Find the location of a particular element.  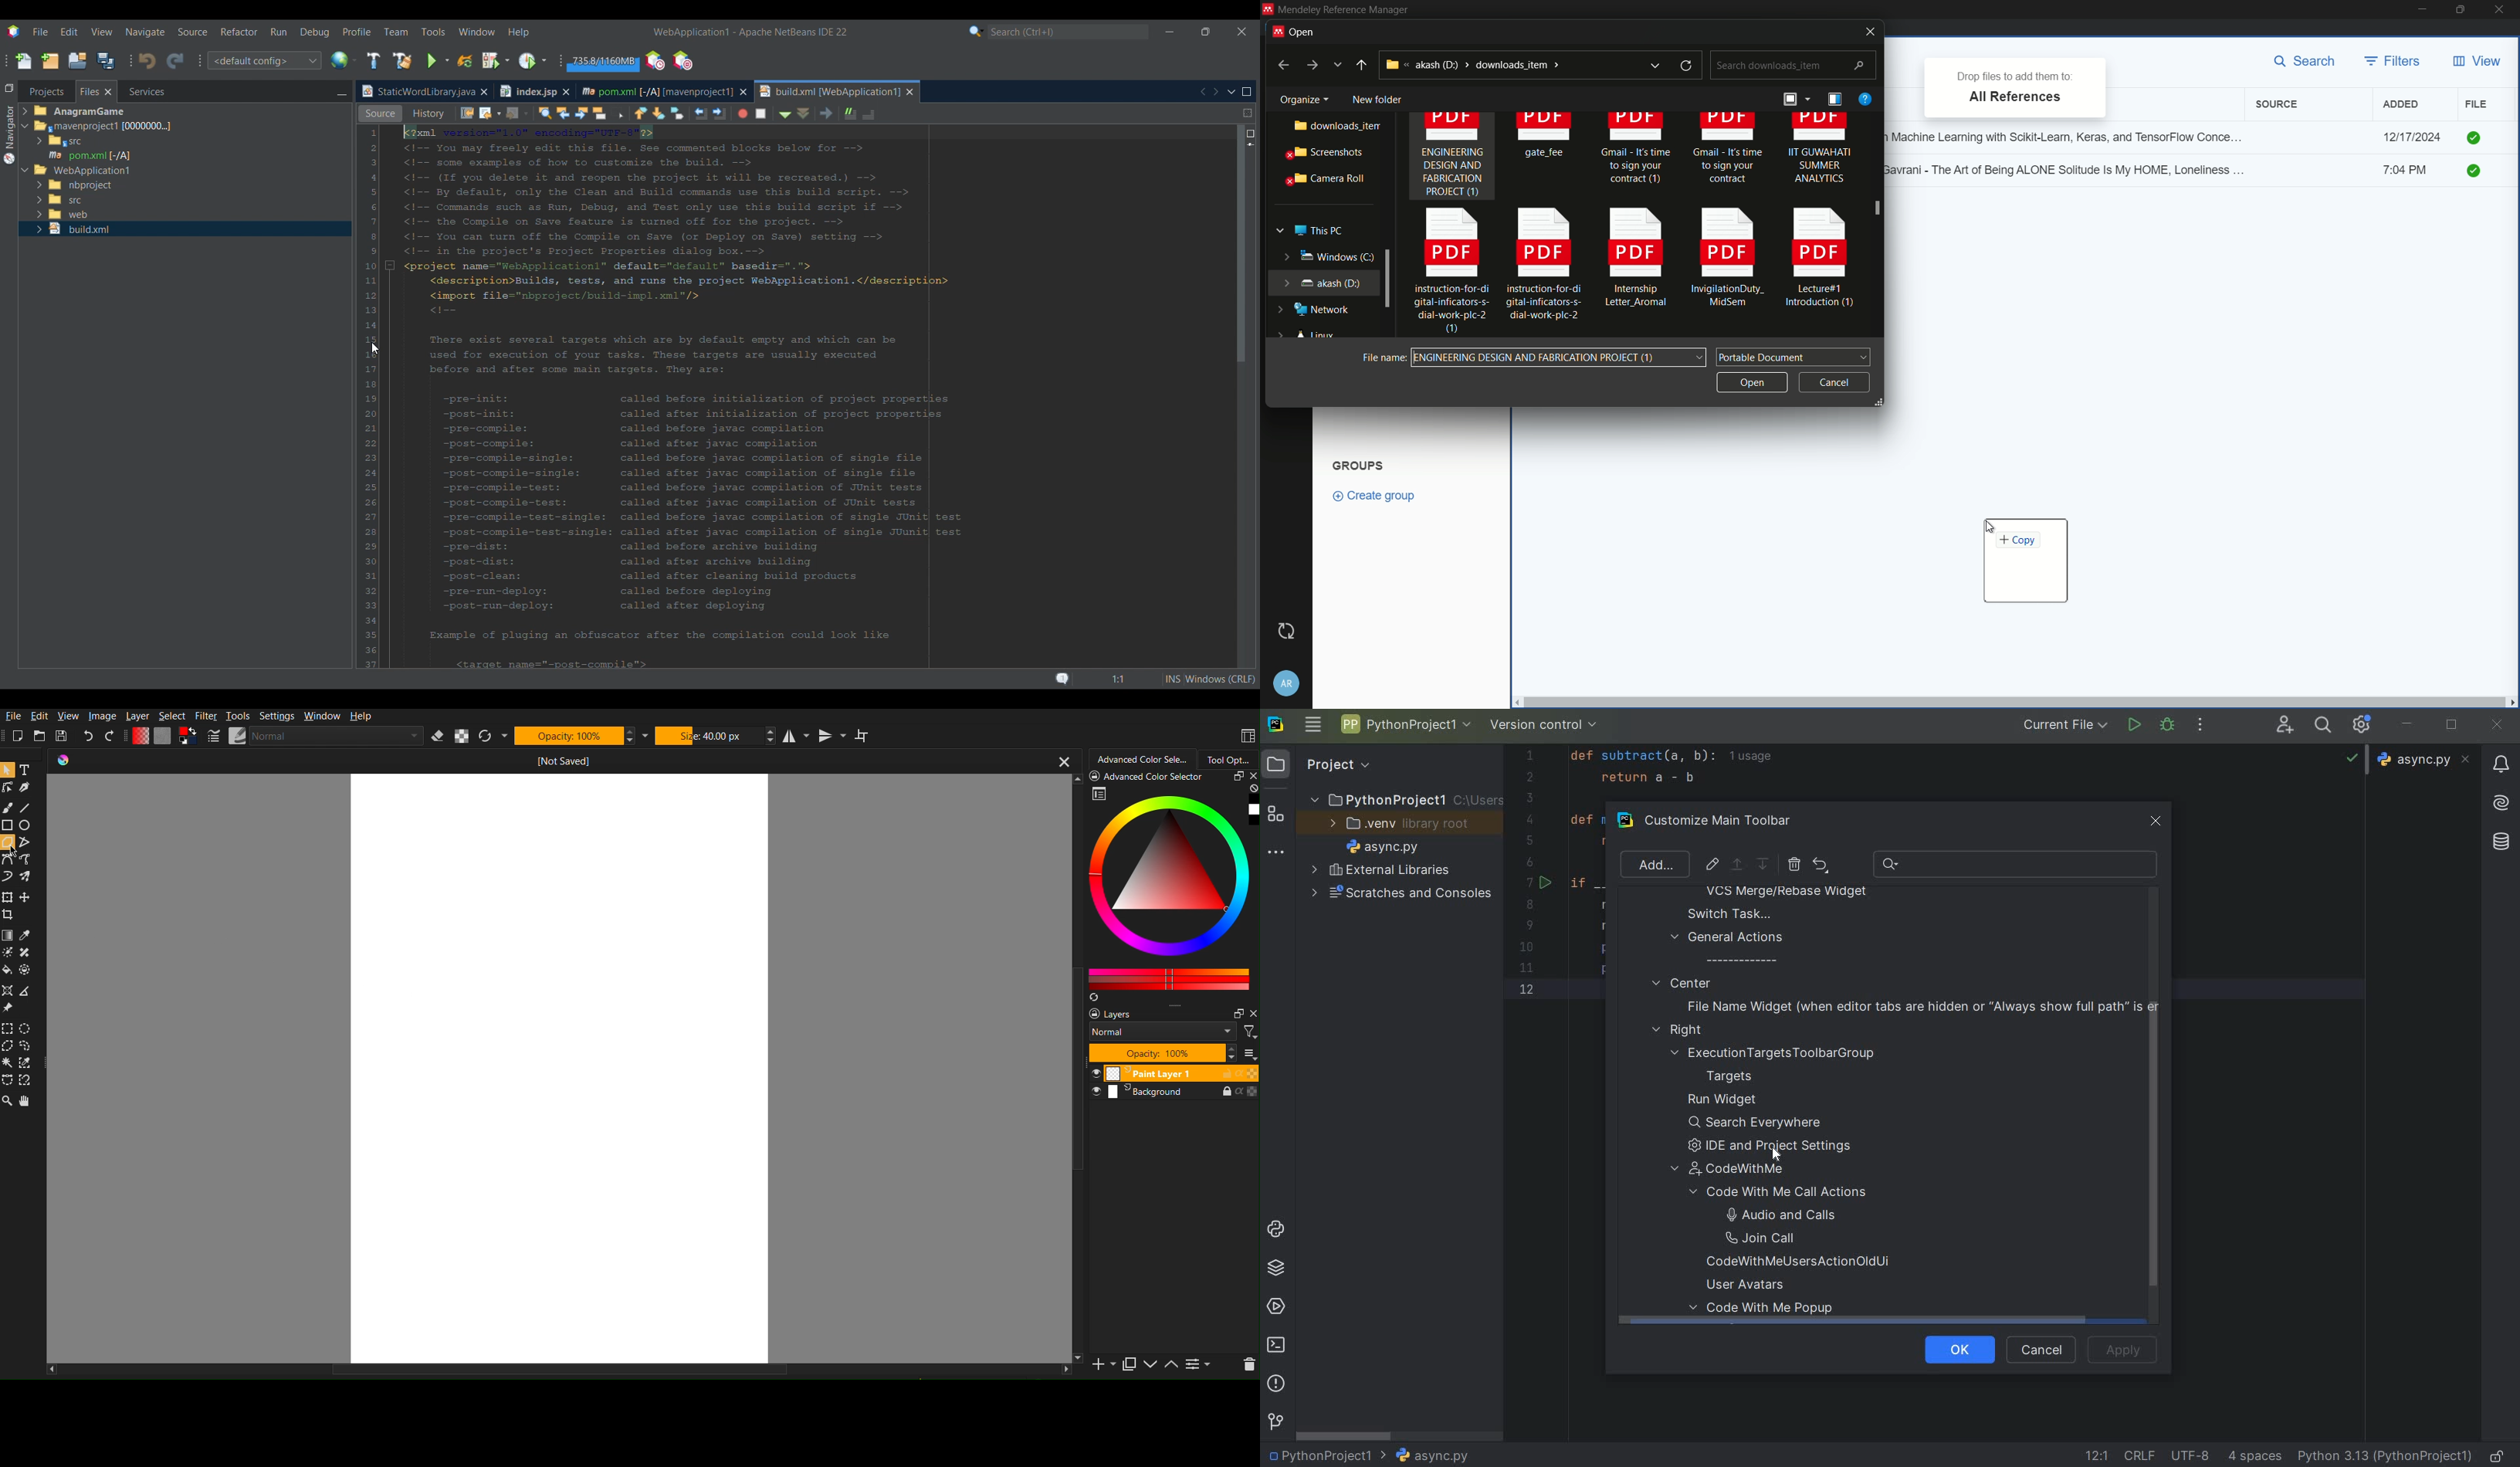

Edit is located at coordinates (41, 717).